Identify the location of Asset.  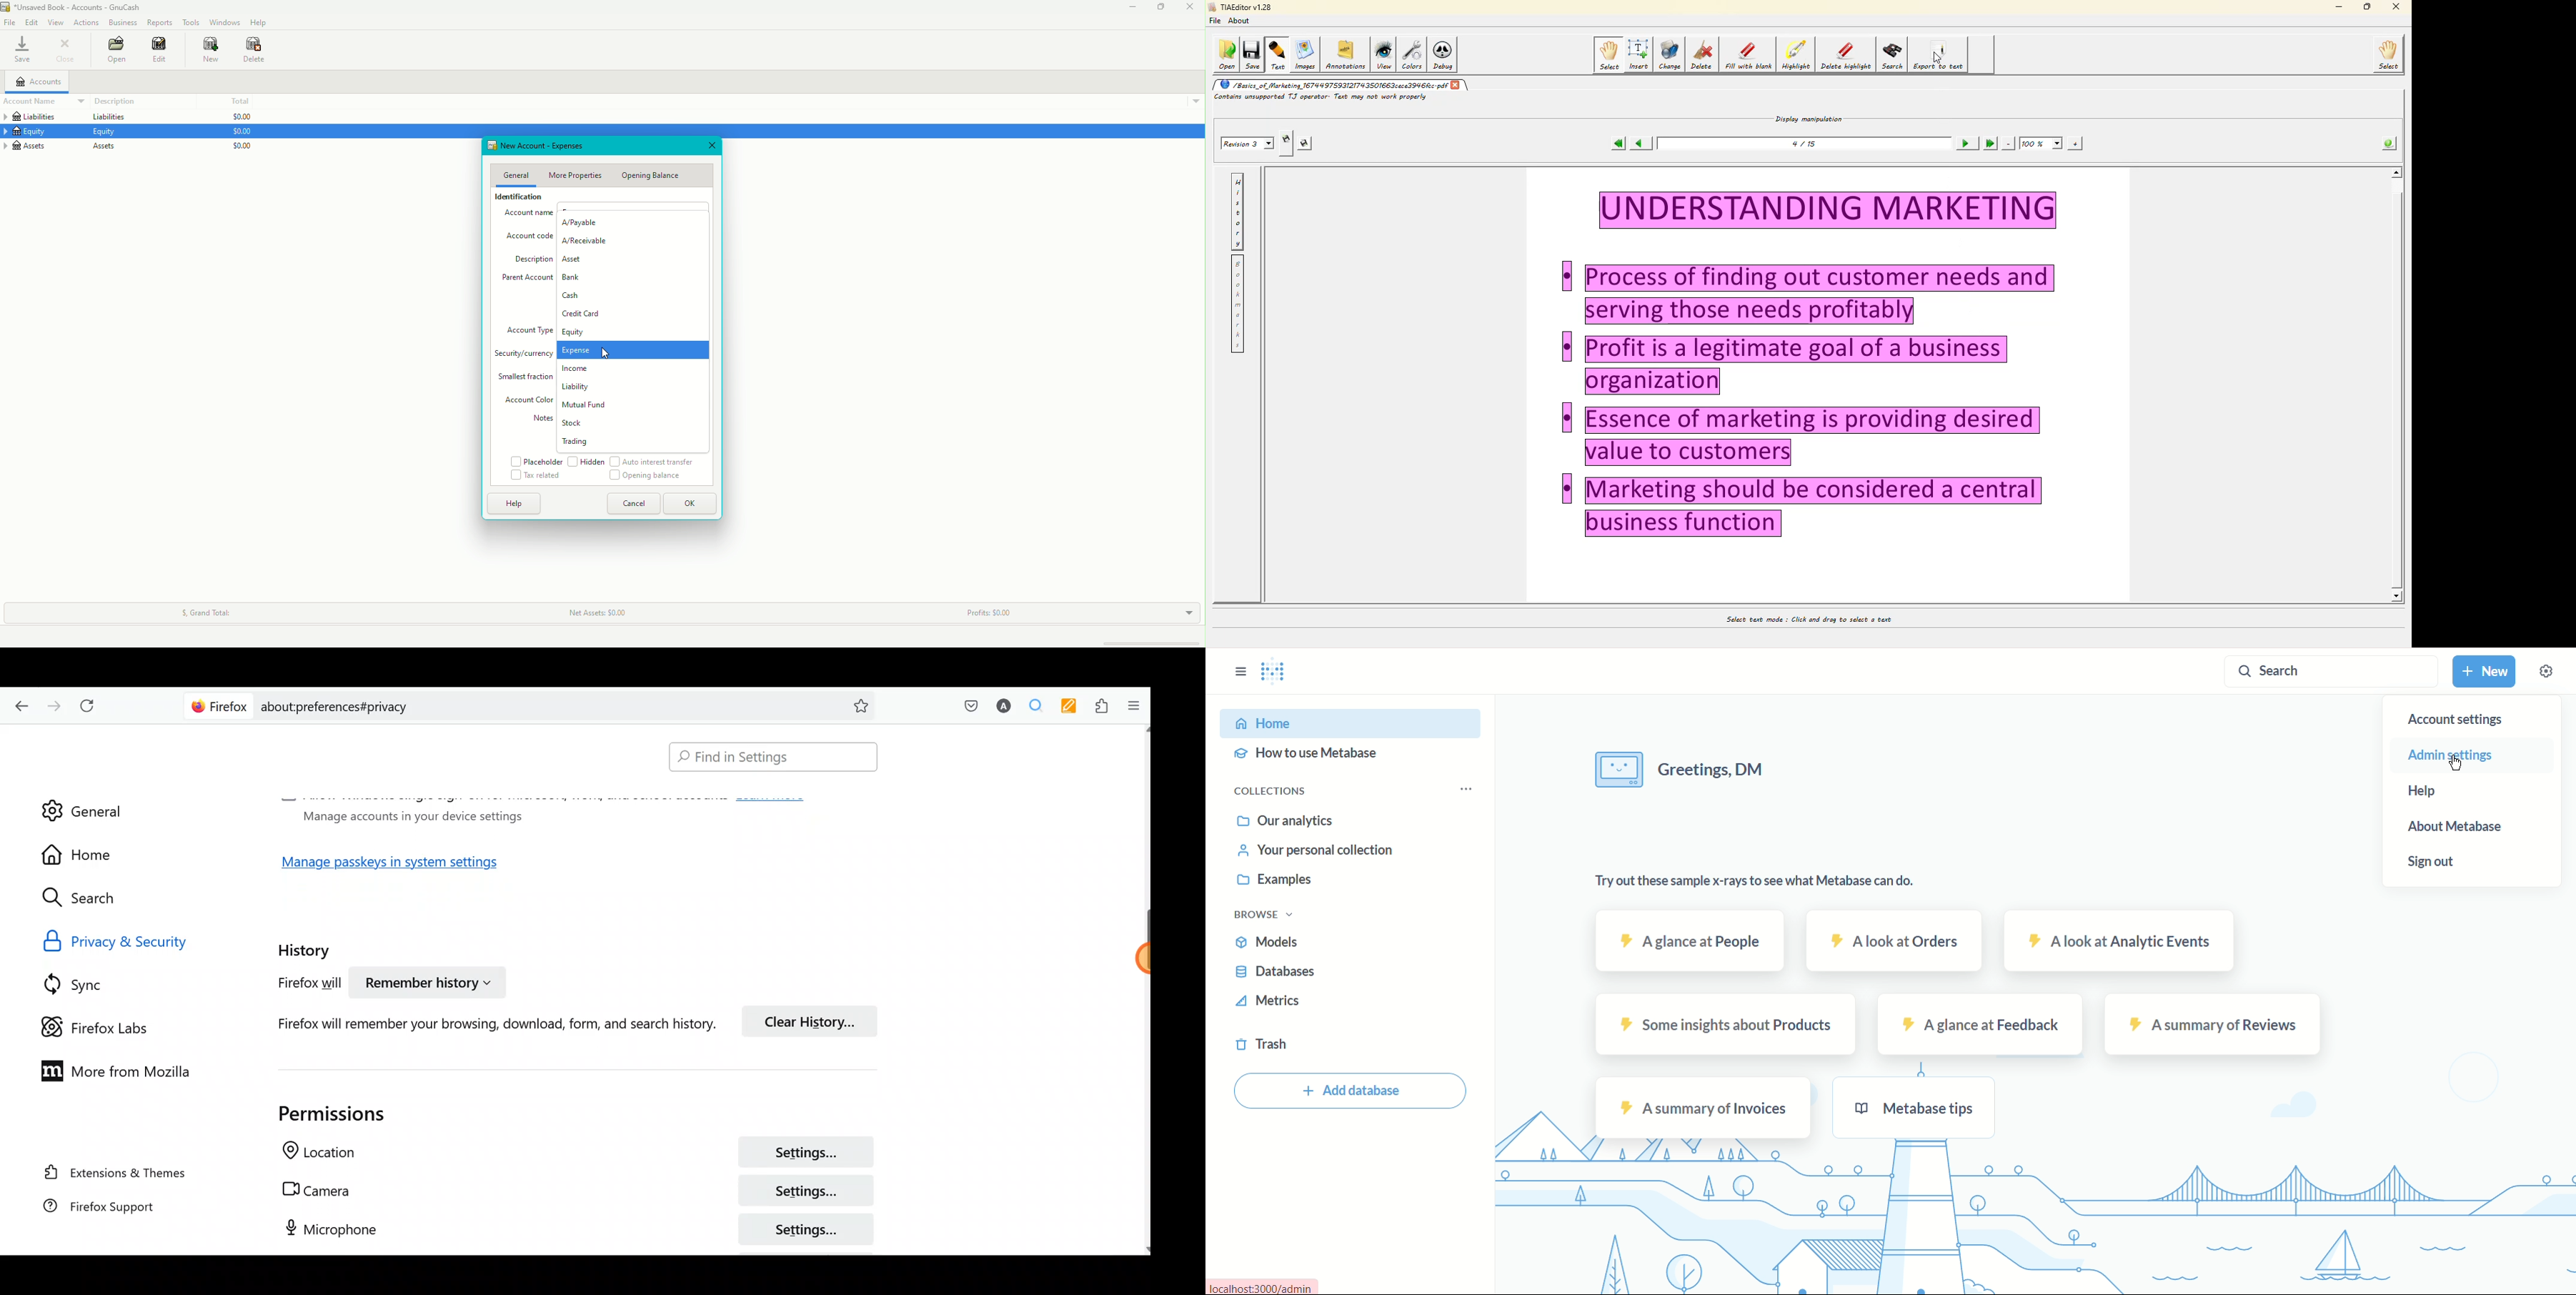
(573, 258).